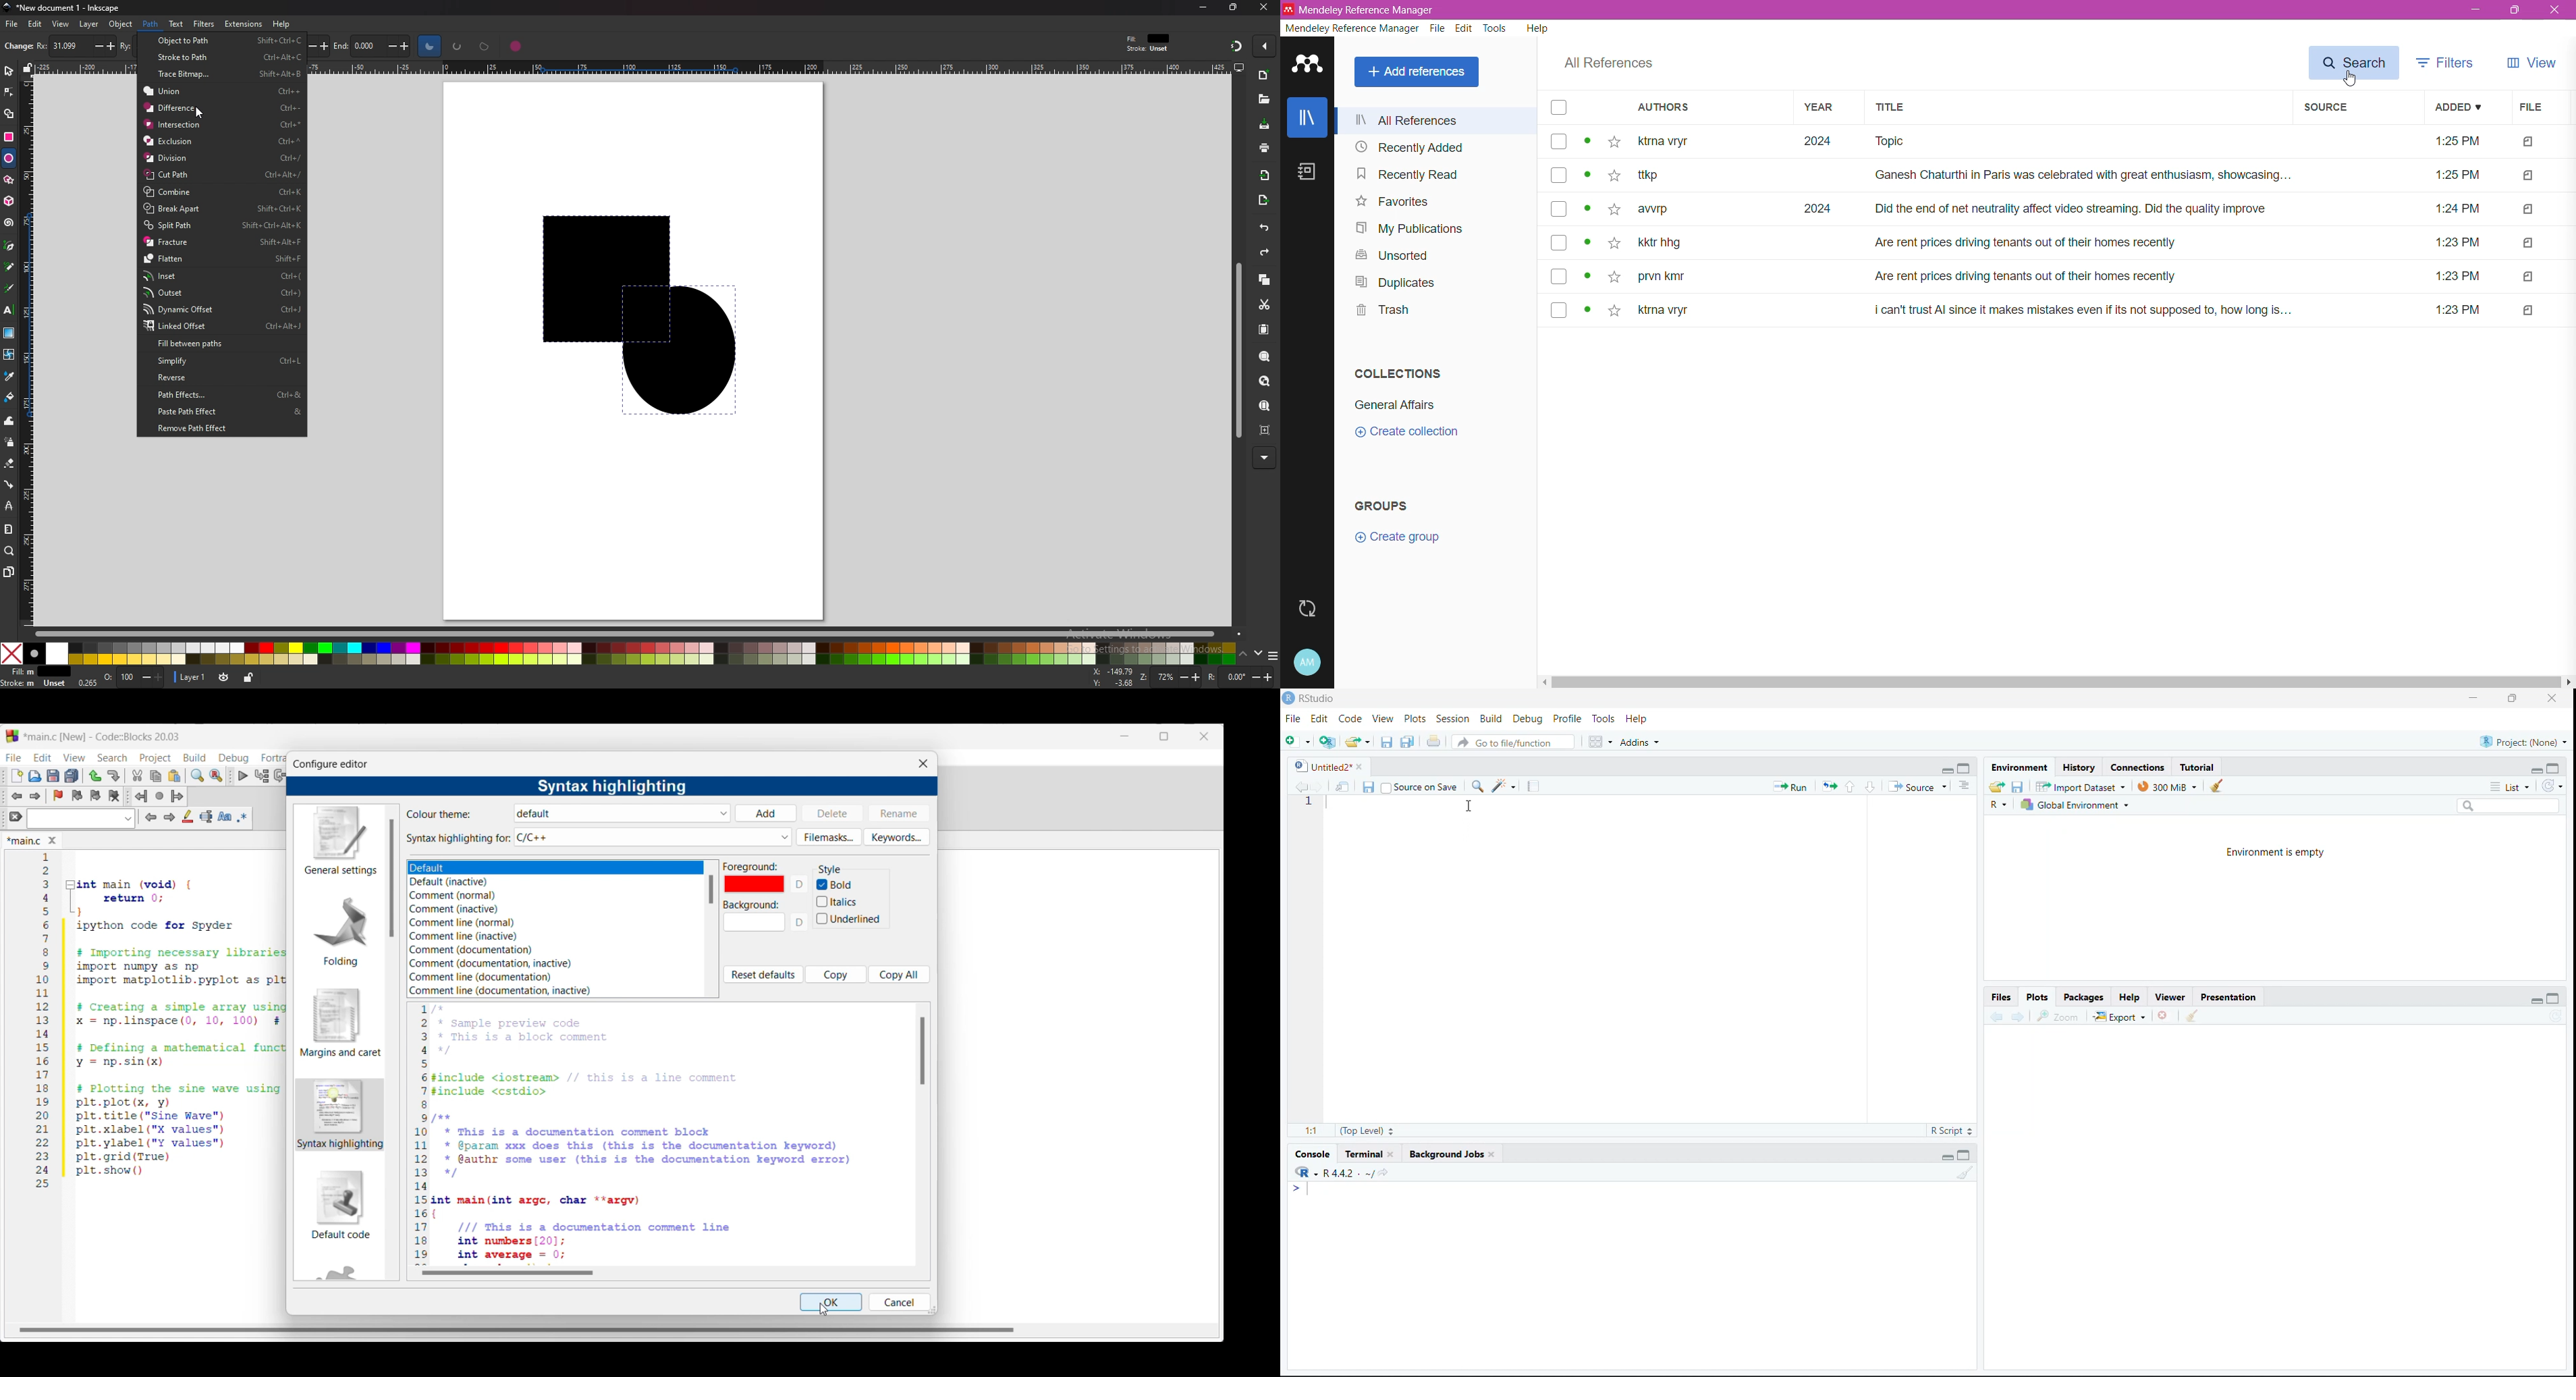  I want to click on Help, so click(1537, 30).